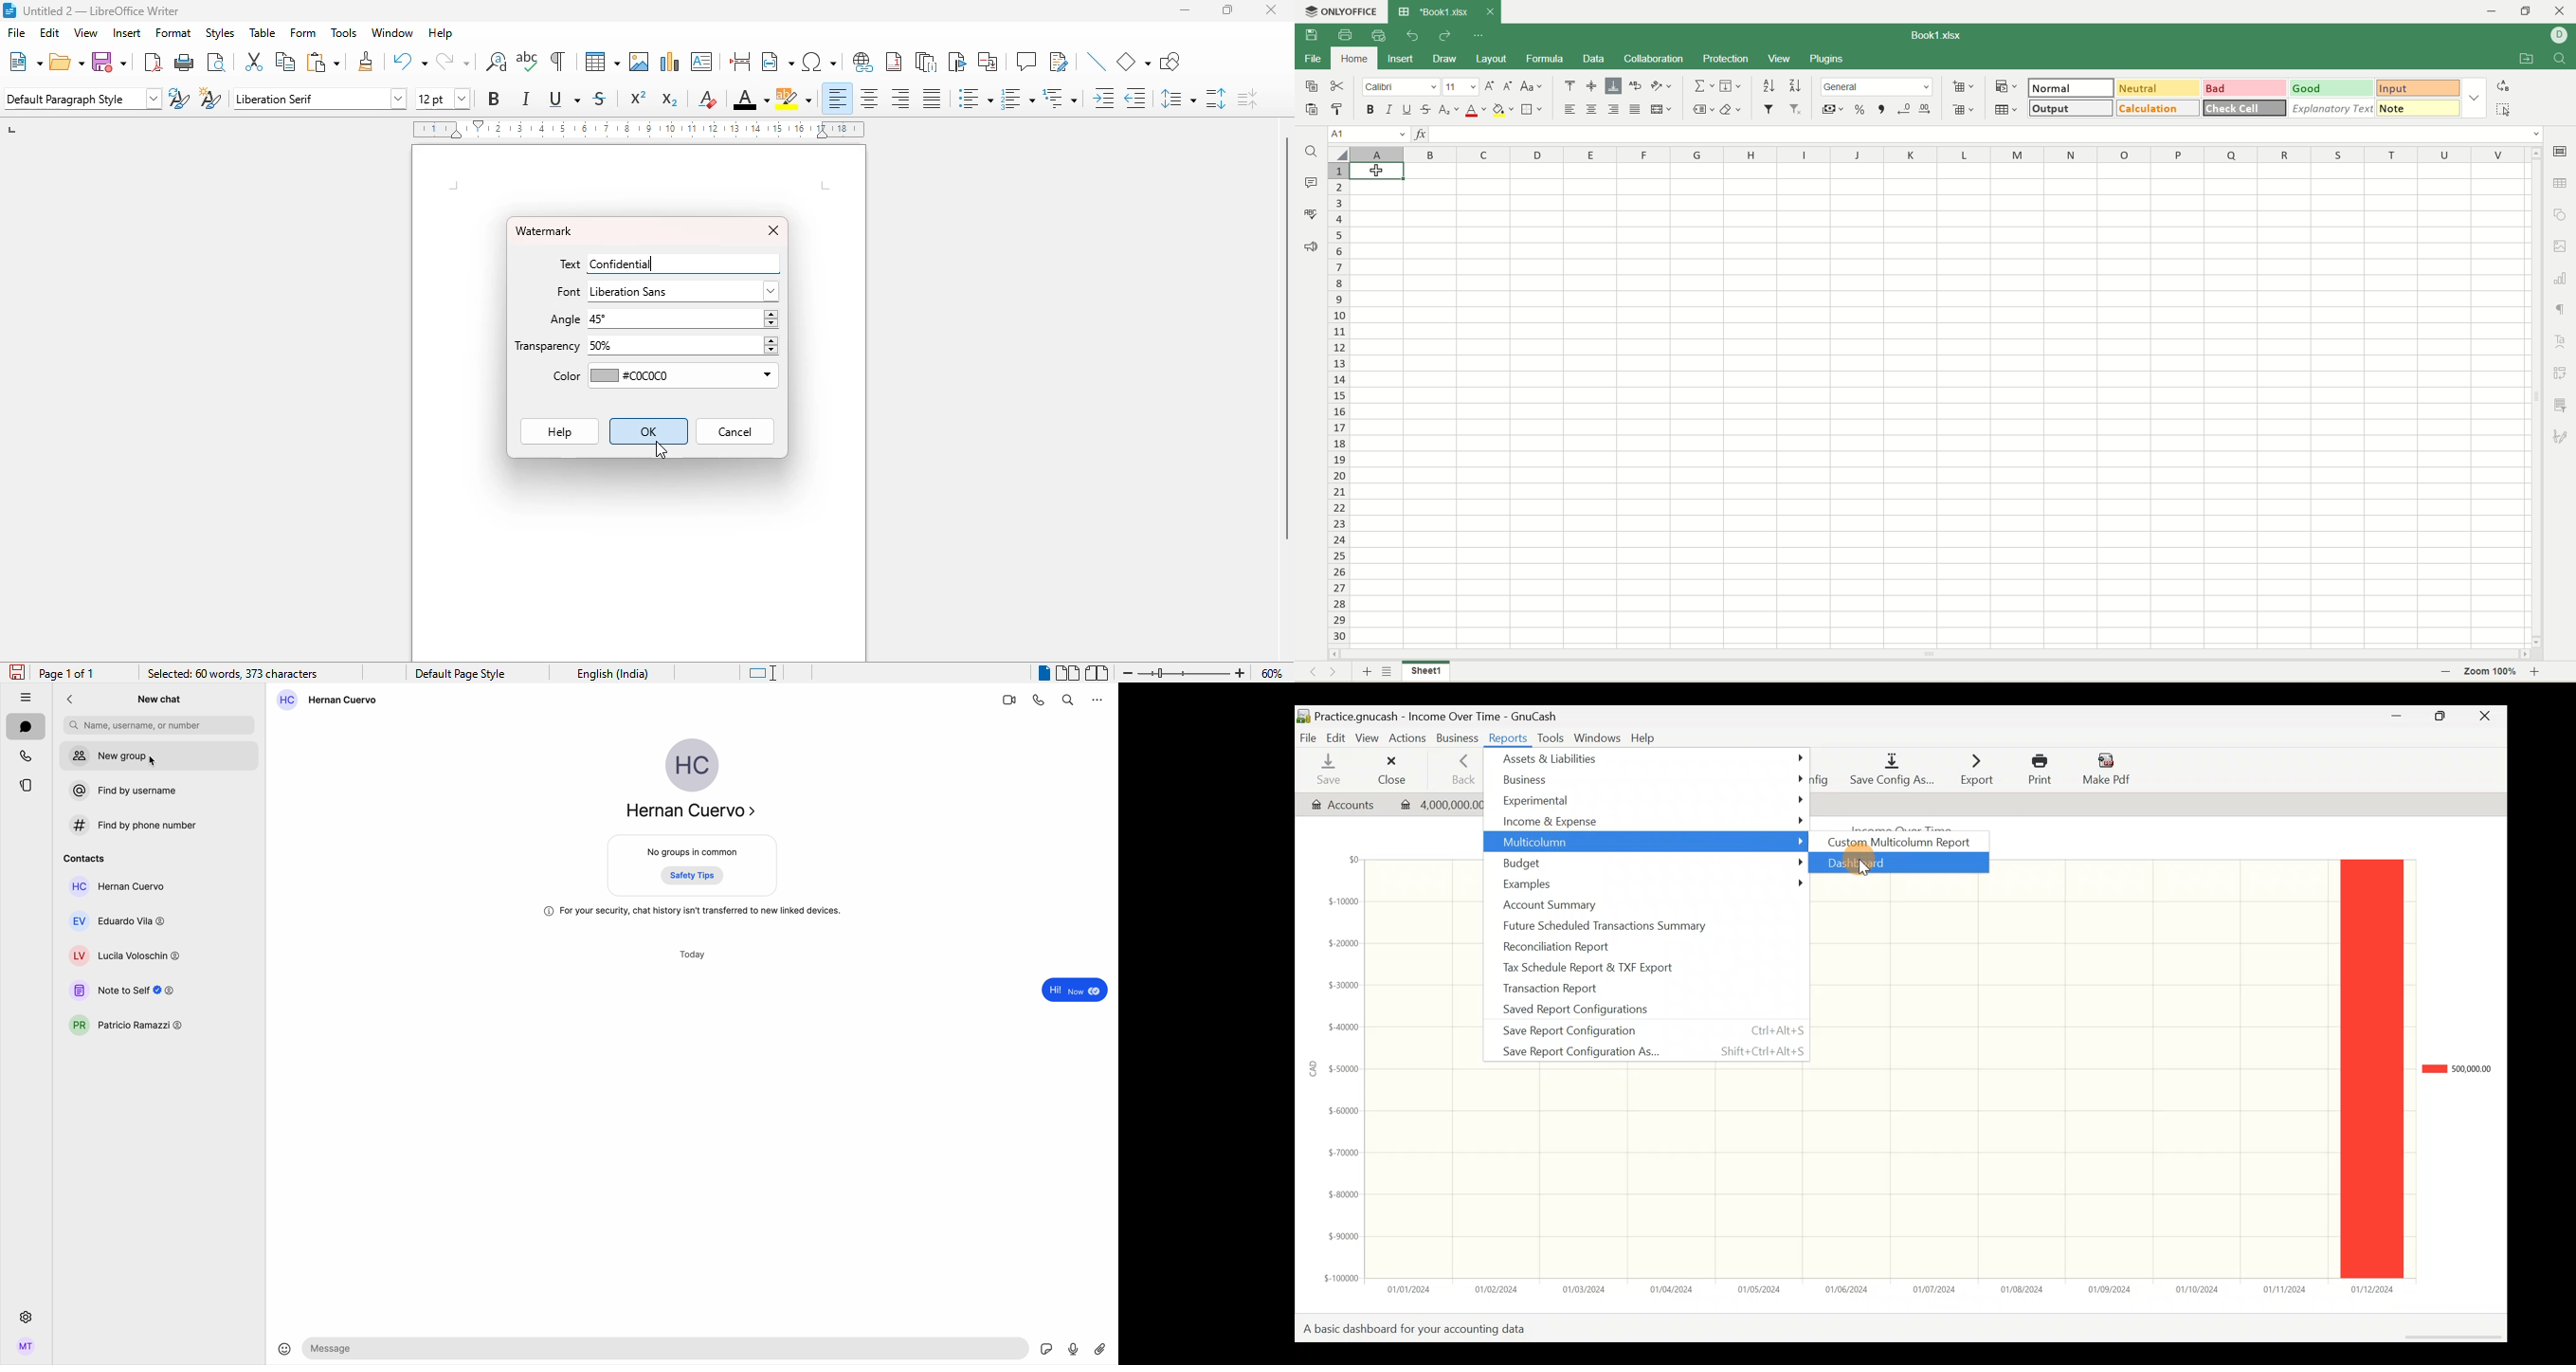  What do you see at coordinates (1648, 822) in the screenshot?
I see `Income & expense` at bounding box center [1648, 822].